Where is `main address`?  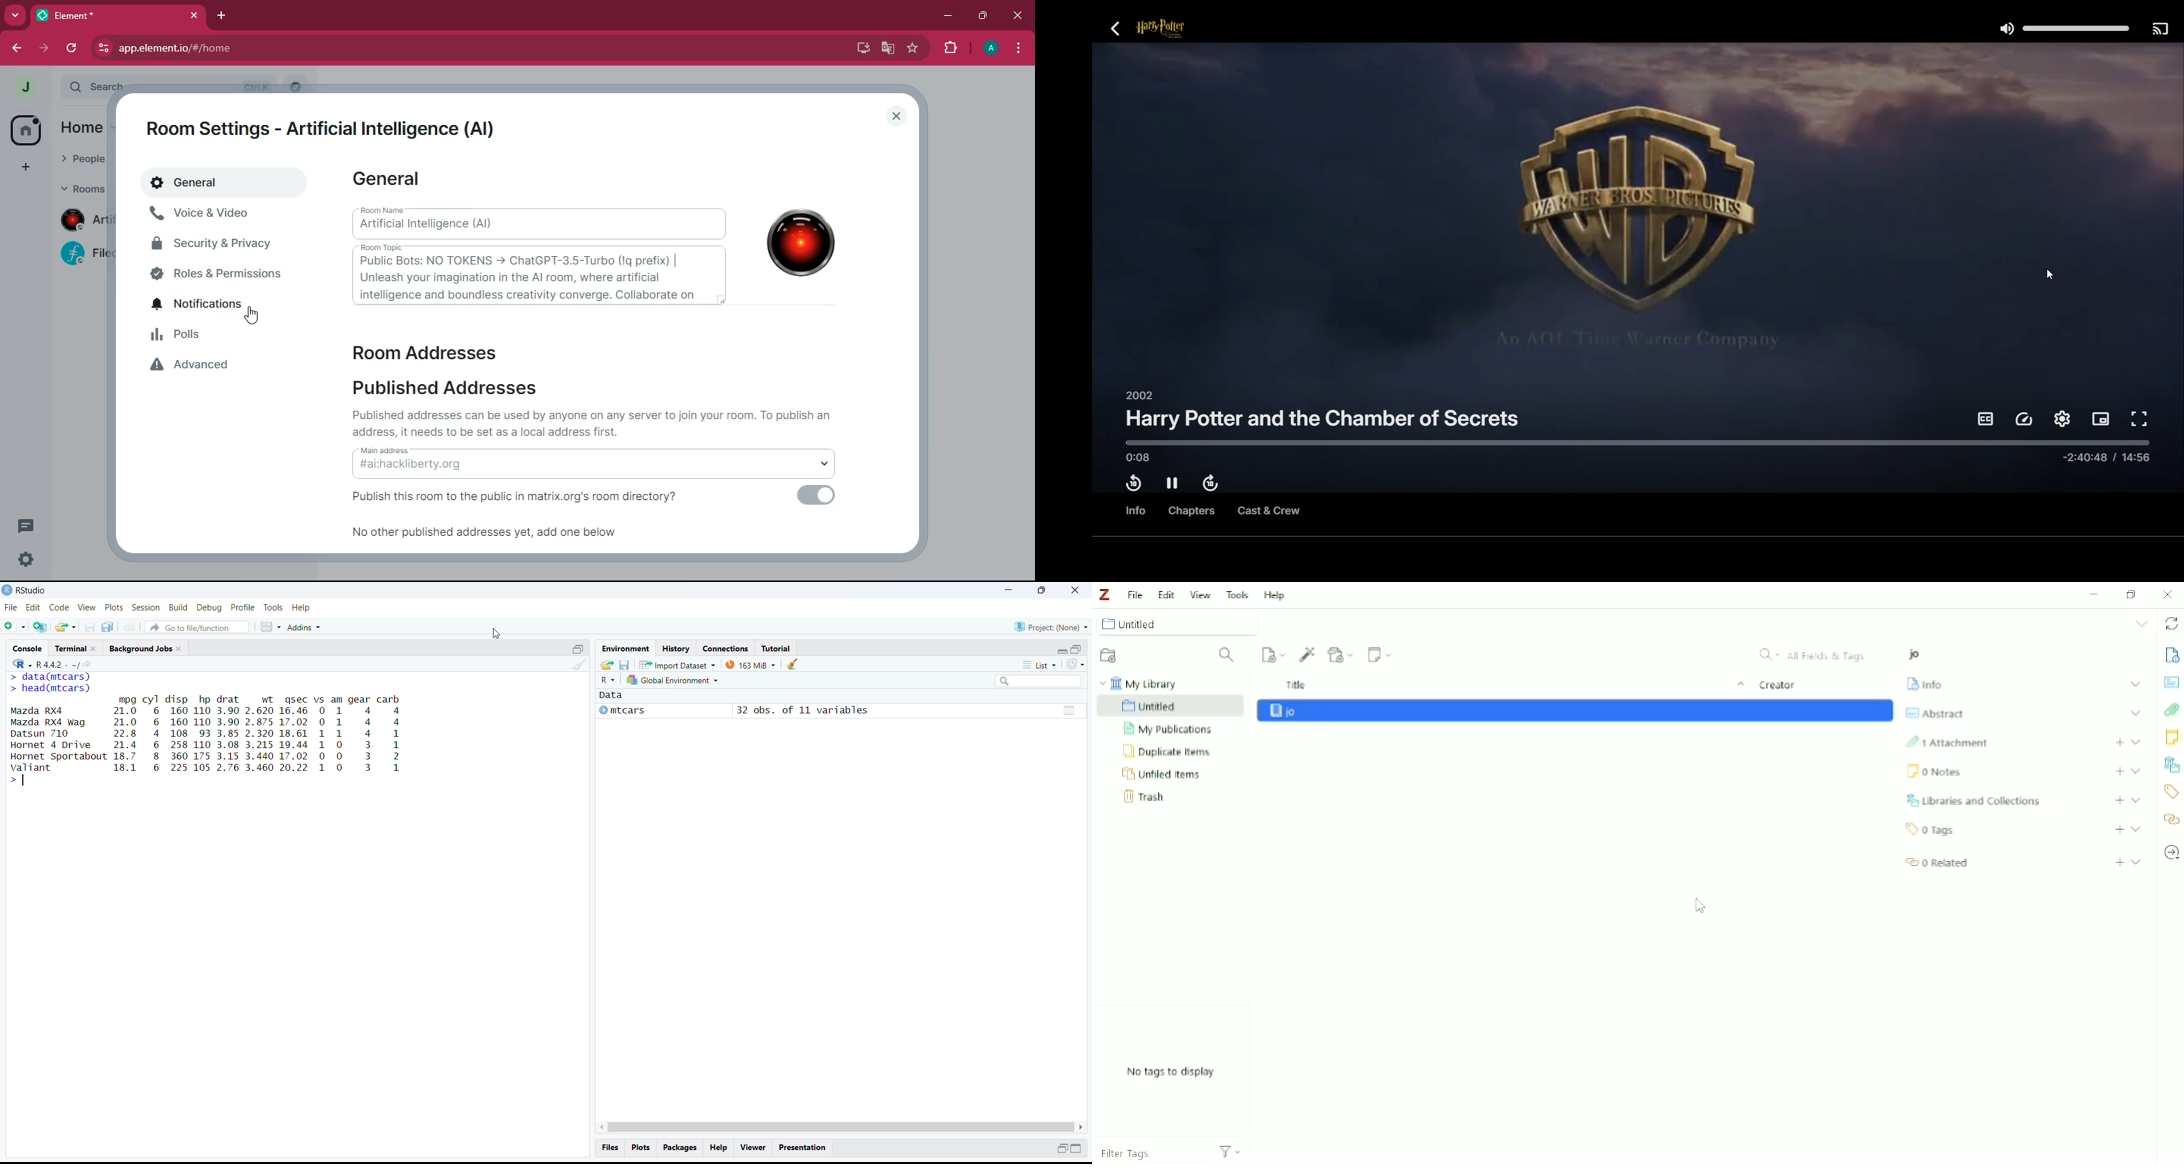
main address is located at coordinates (604, 463).